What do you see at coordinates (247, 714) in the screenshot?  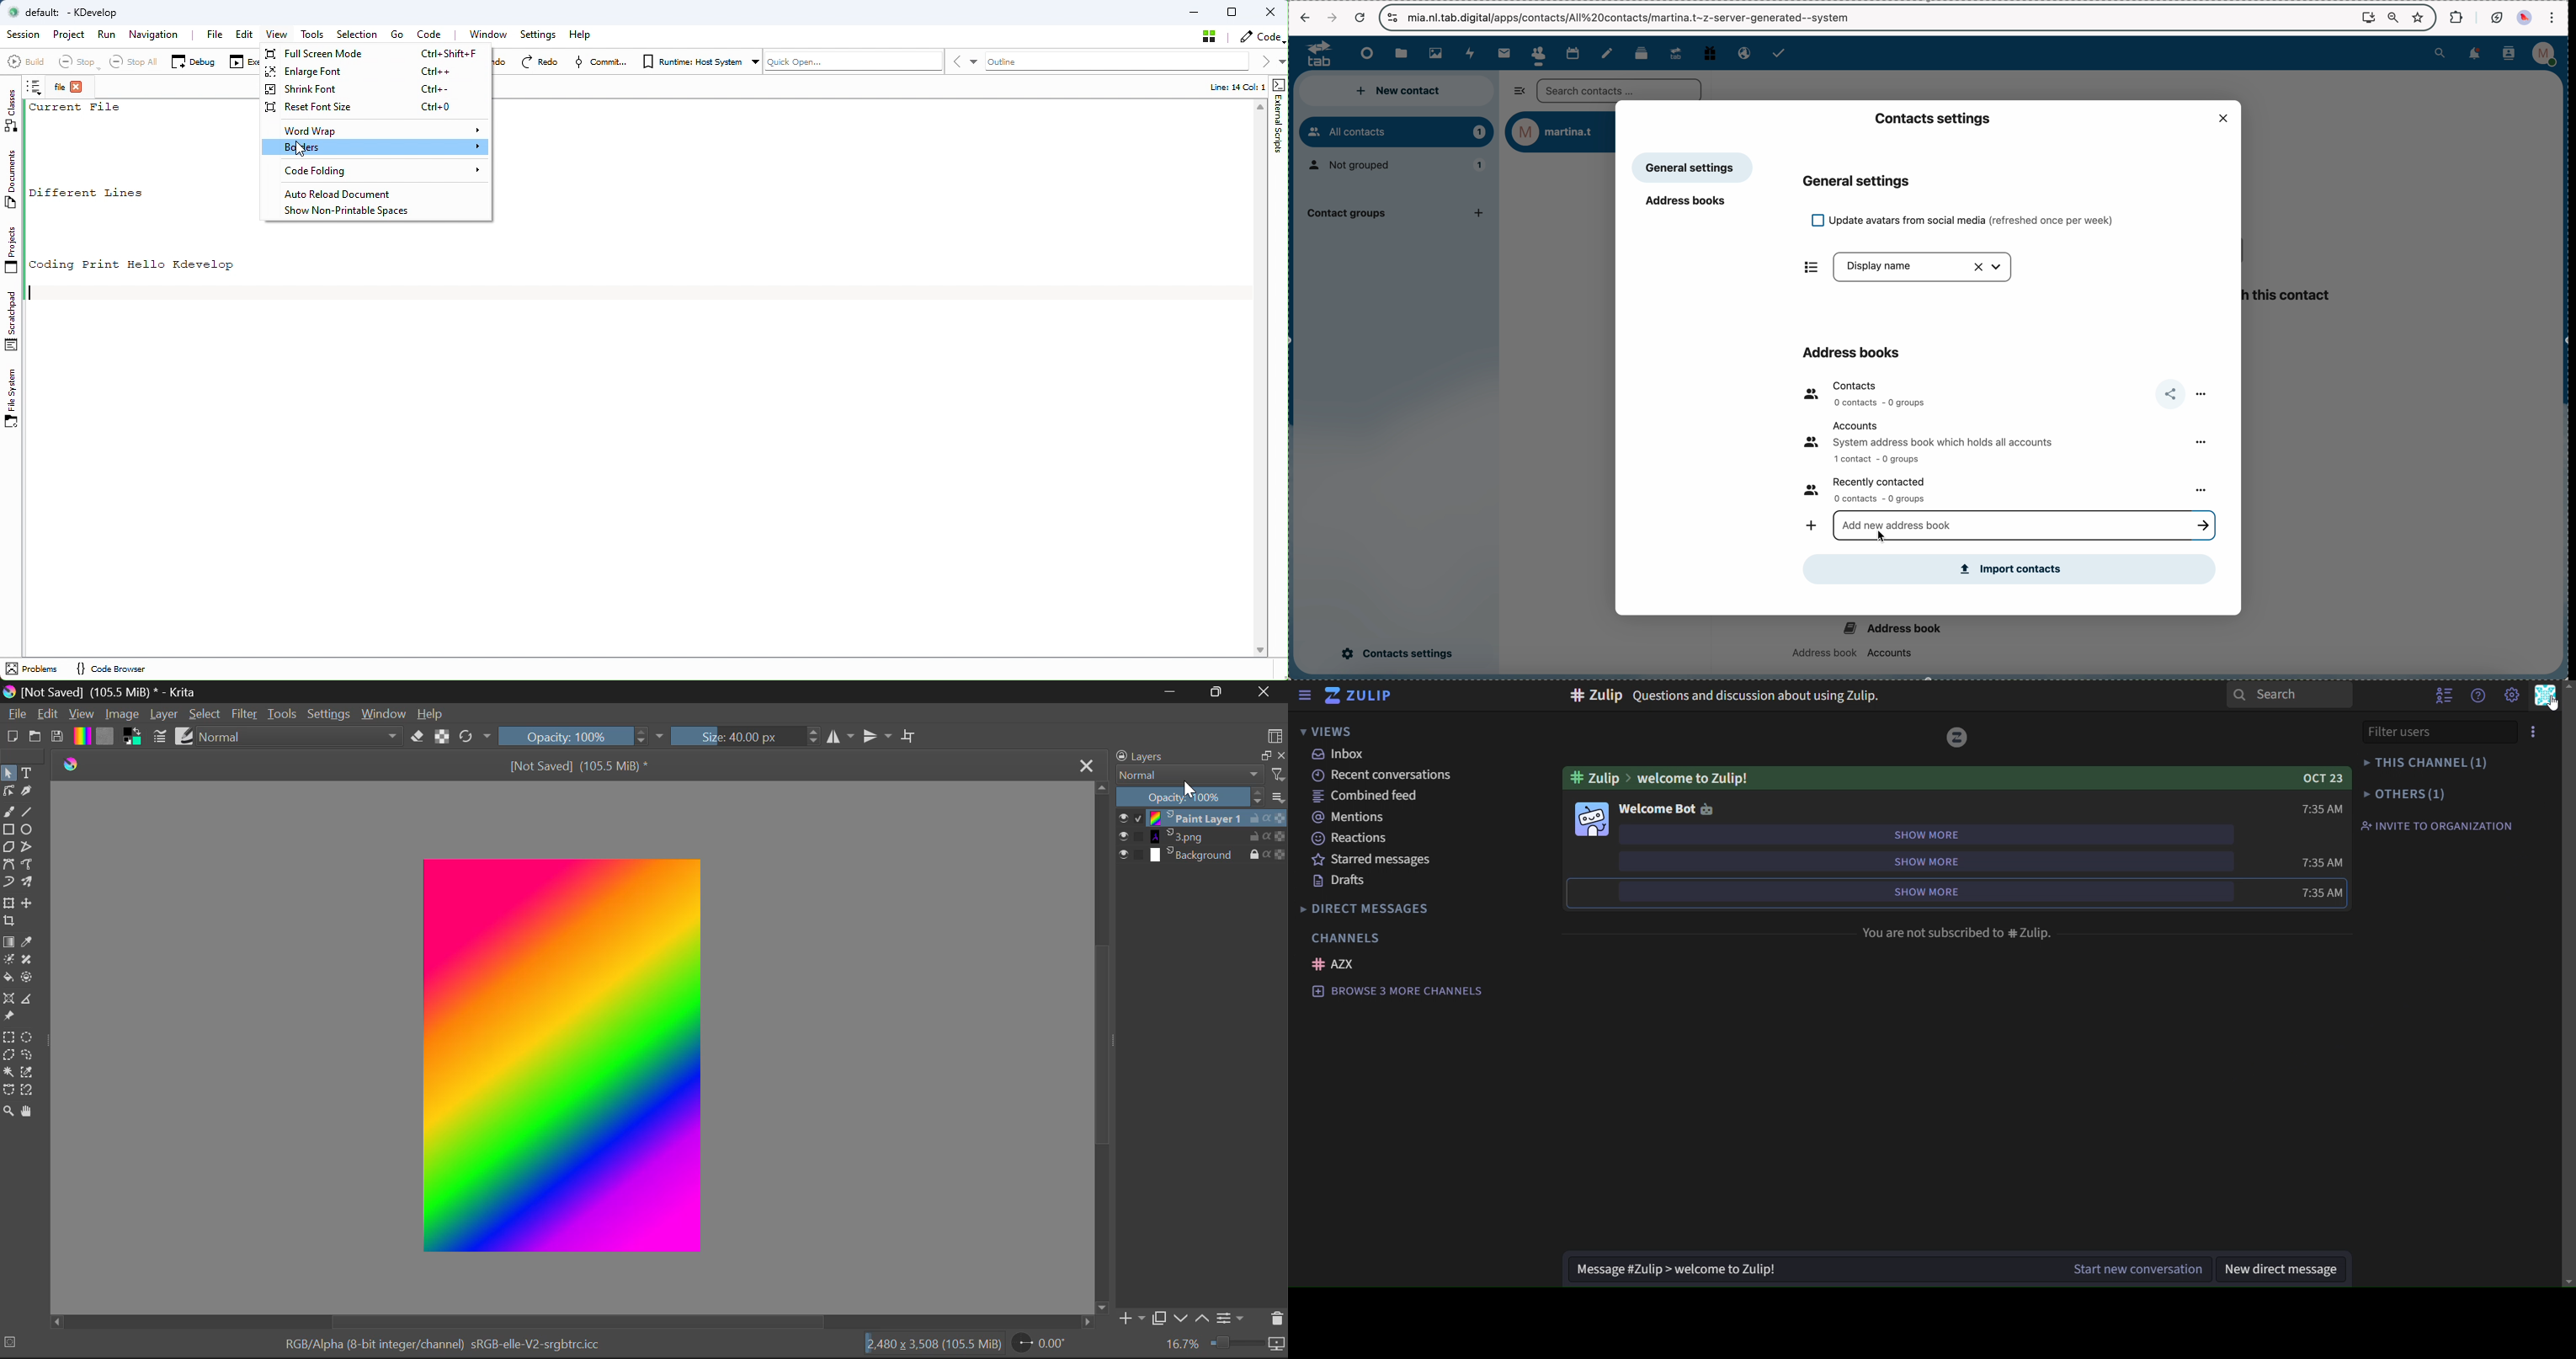 I see `Filter` at bounding box center [247, 714].